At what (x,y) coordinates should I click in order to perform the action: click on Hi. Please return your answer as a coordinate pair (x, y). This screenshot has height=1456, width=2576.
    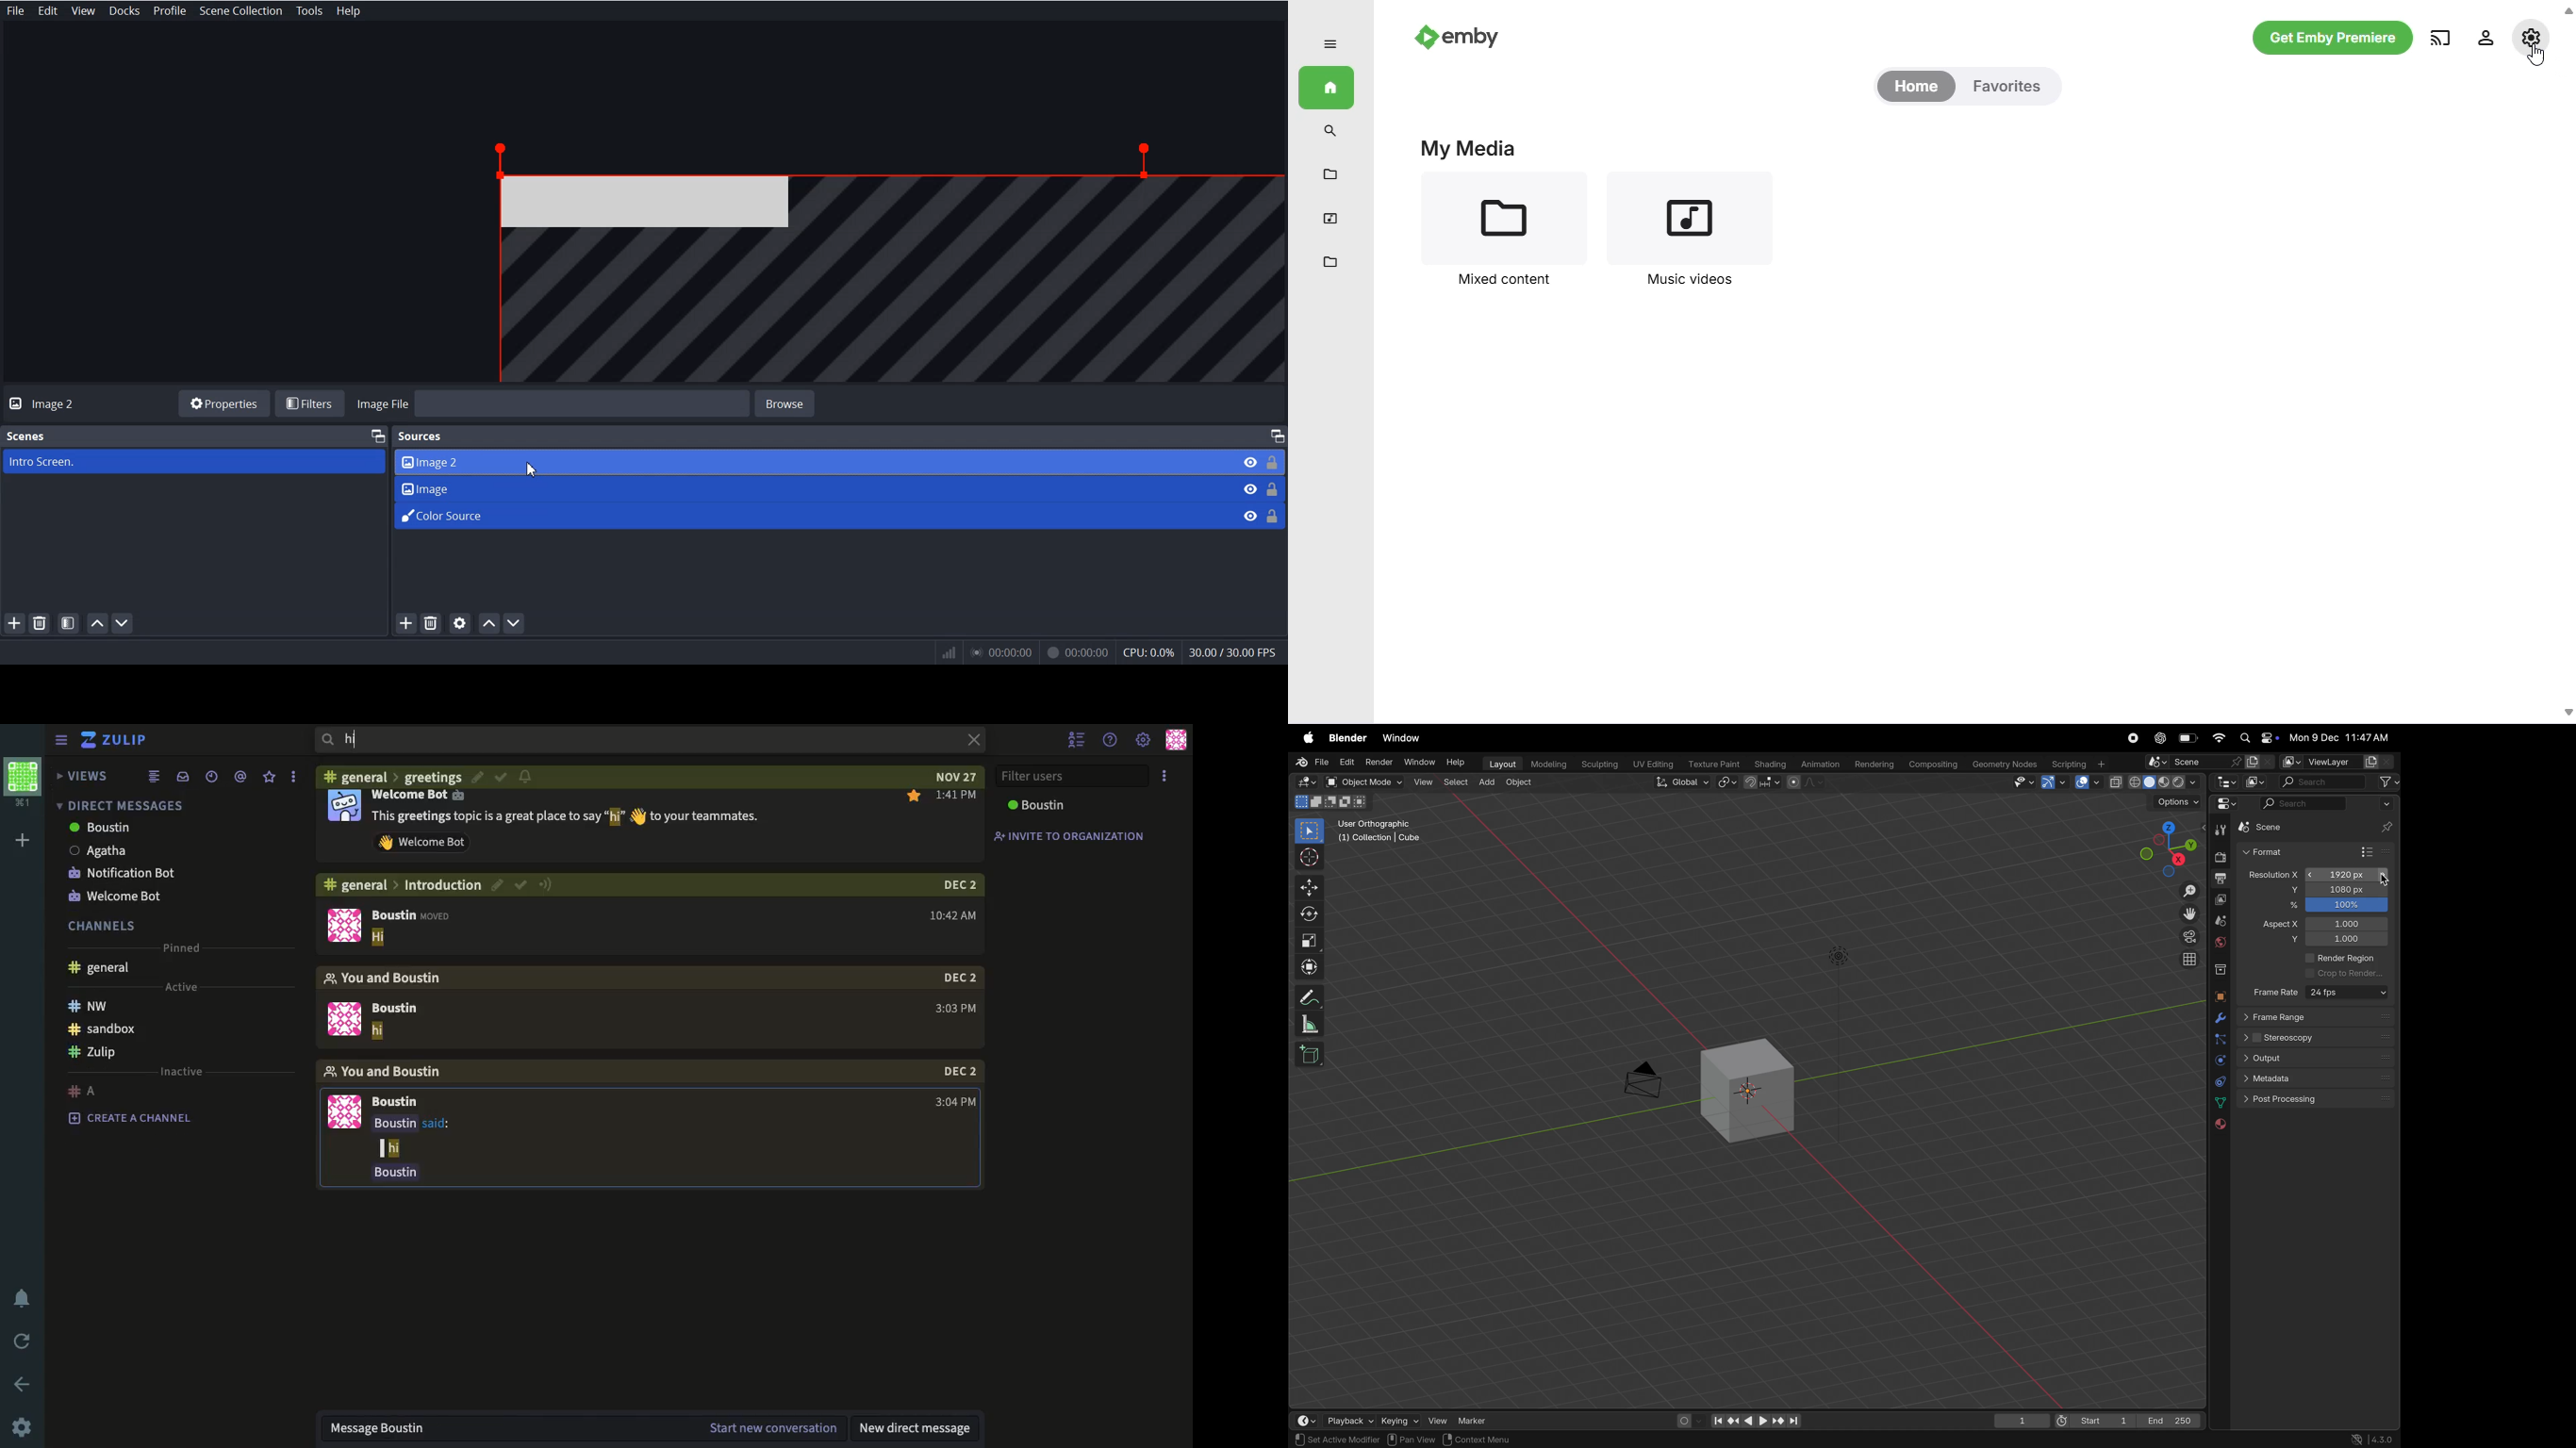
    Looking at the image, I should click on (380, 939).